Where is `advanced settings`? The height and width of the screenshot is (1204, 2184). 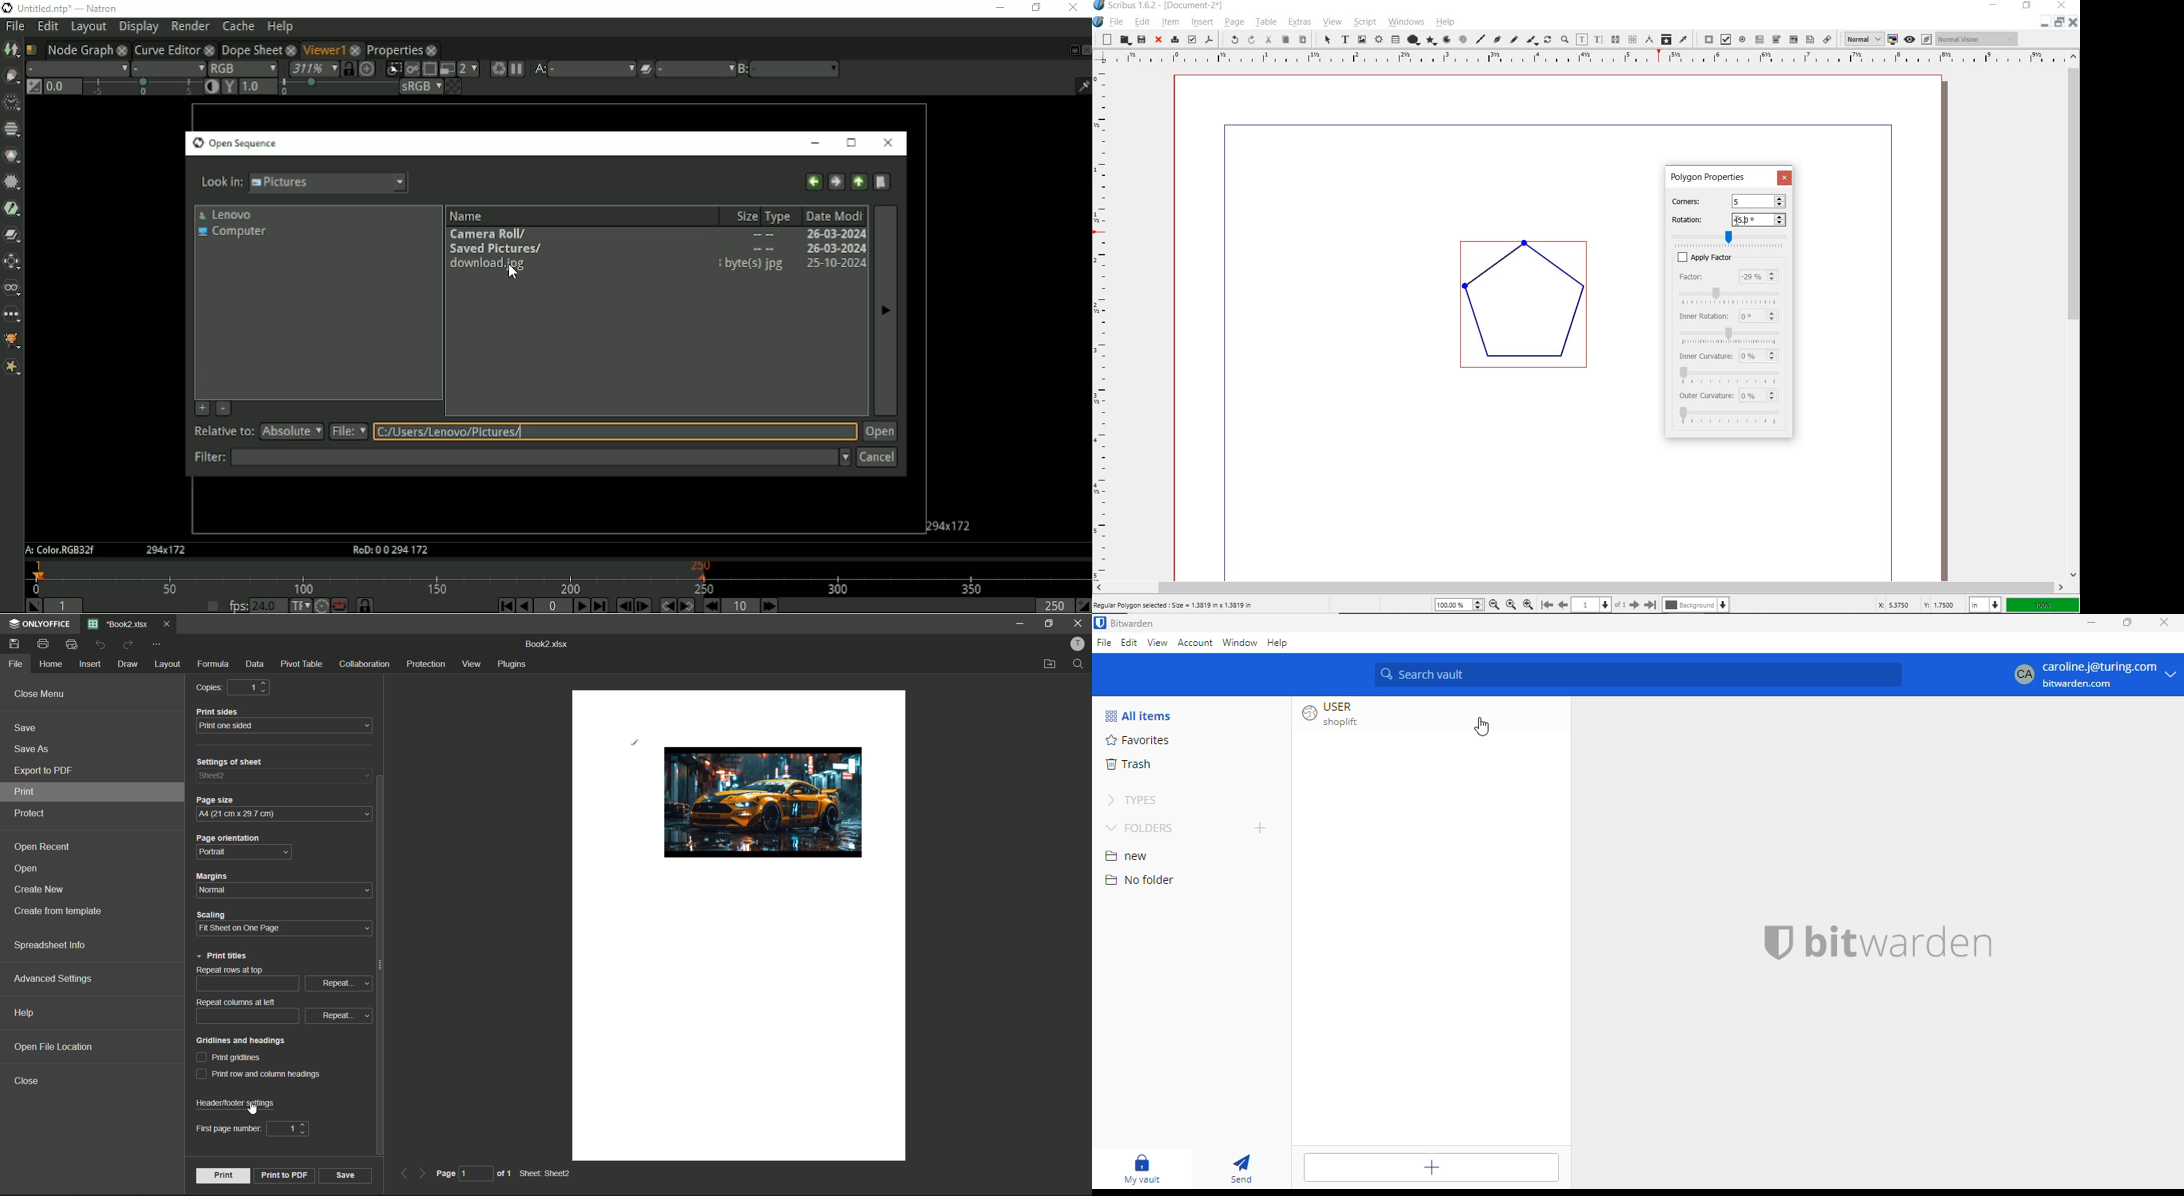 advanced settings is located at coordinates (55, 979).